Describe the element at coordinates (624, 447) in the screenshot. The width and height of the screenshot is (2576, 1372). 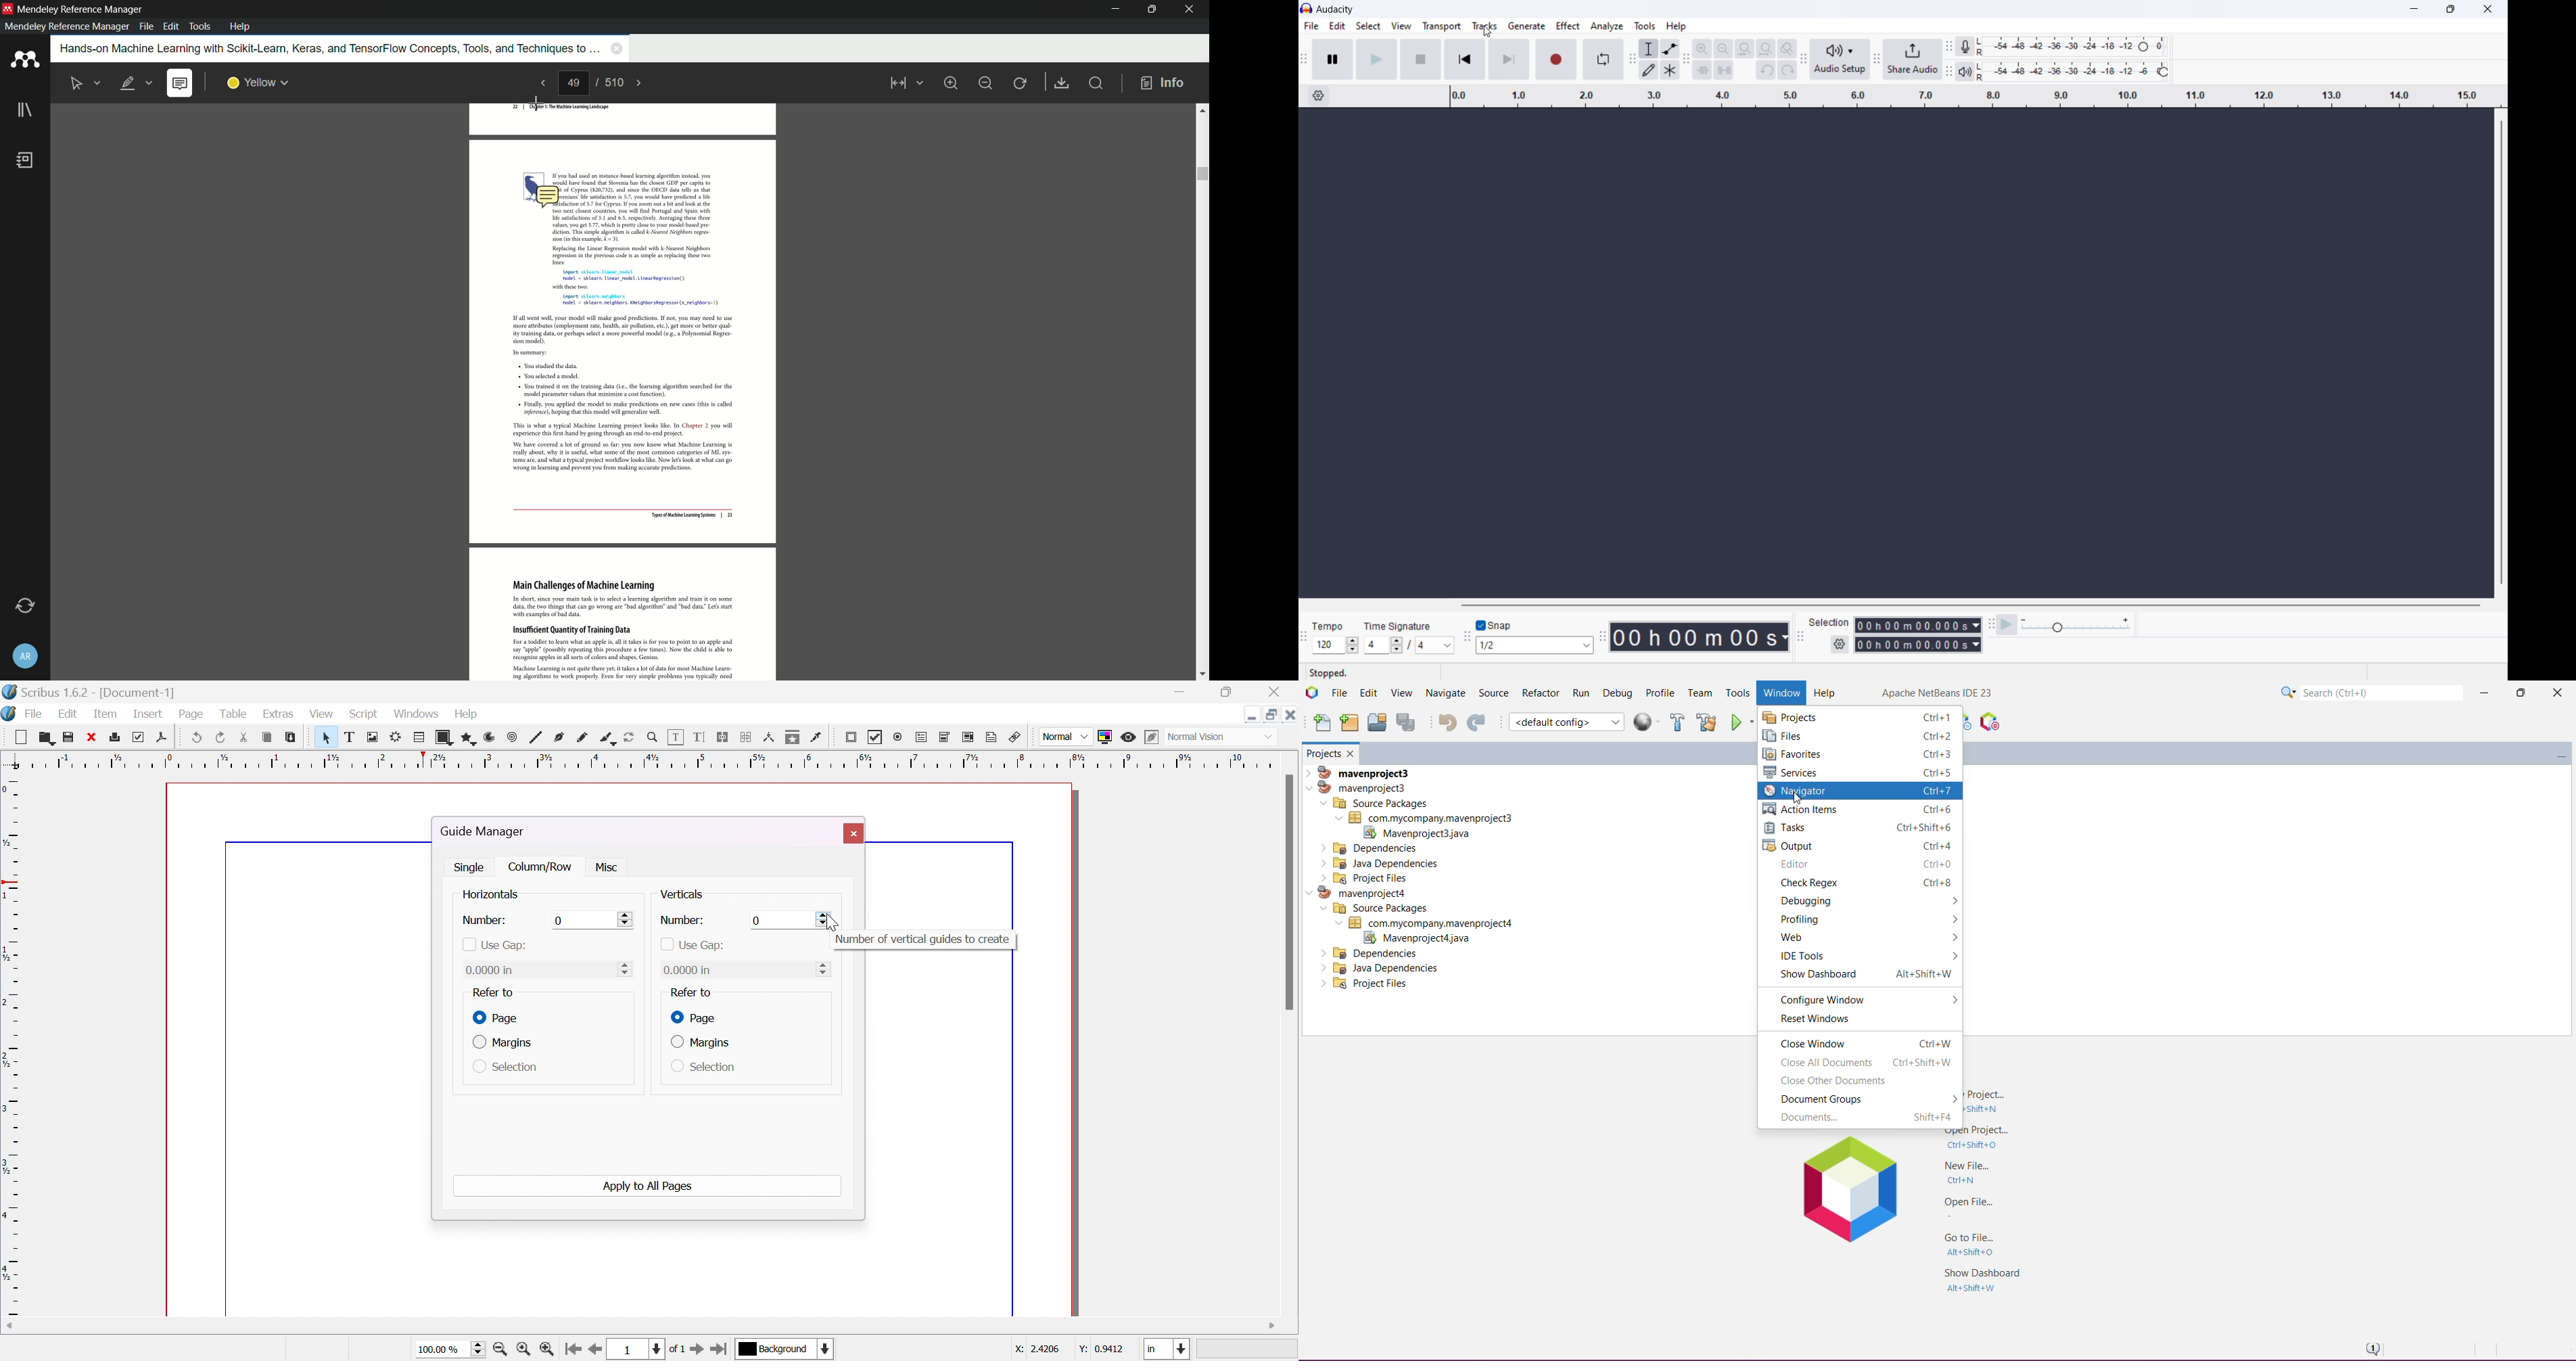
I see `book content` at that location.